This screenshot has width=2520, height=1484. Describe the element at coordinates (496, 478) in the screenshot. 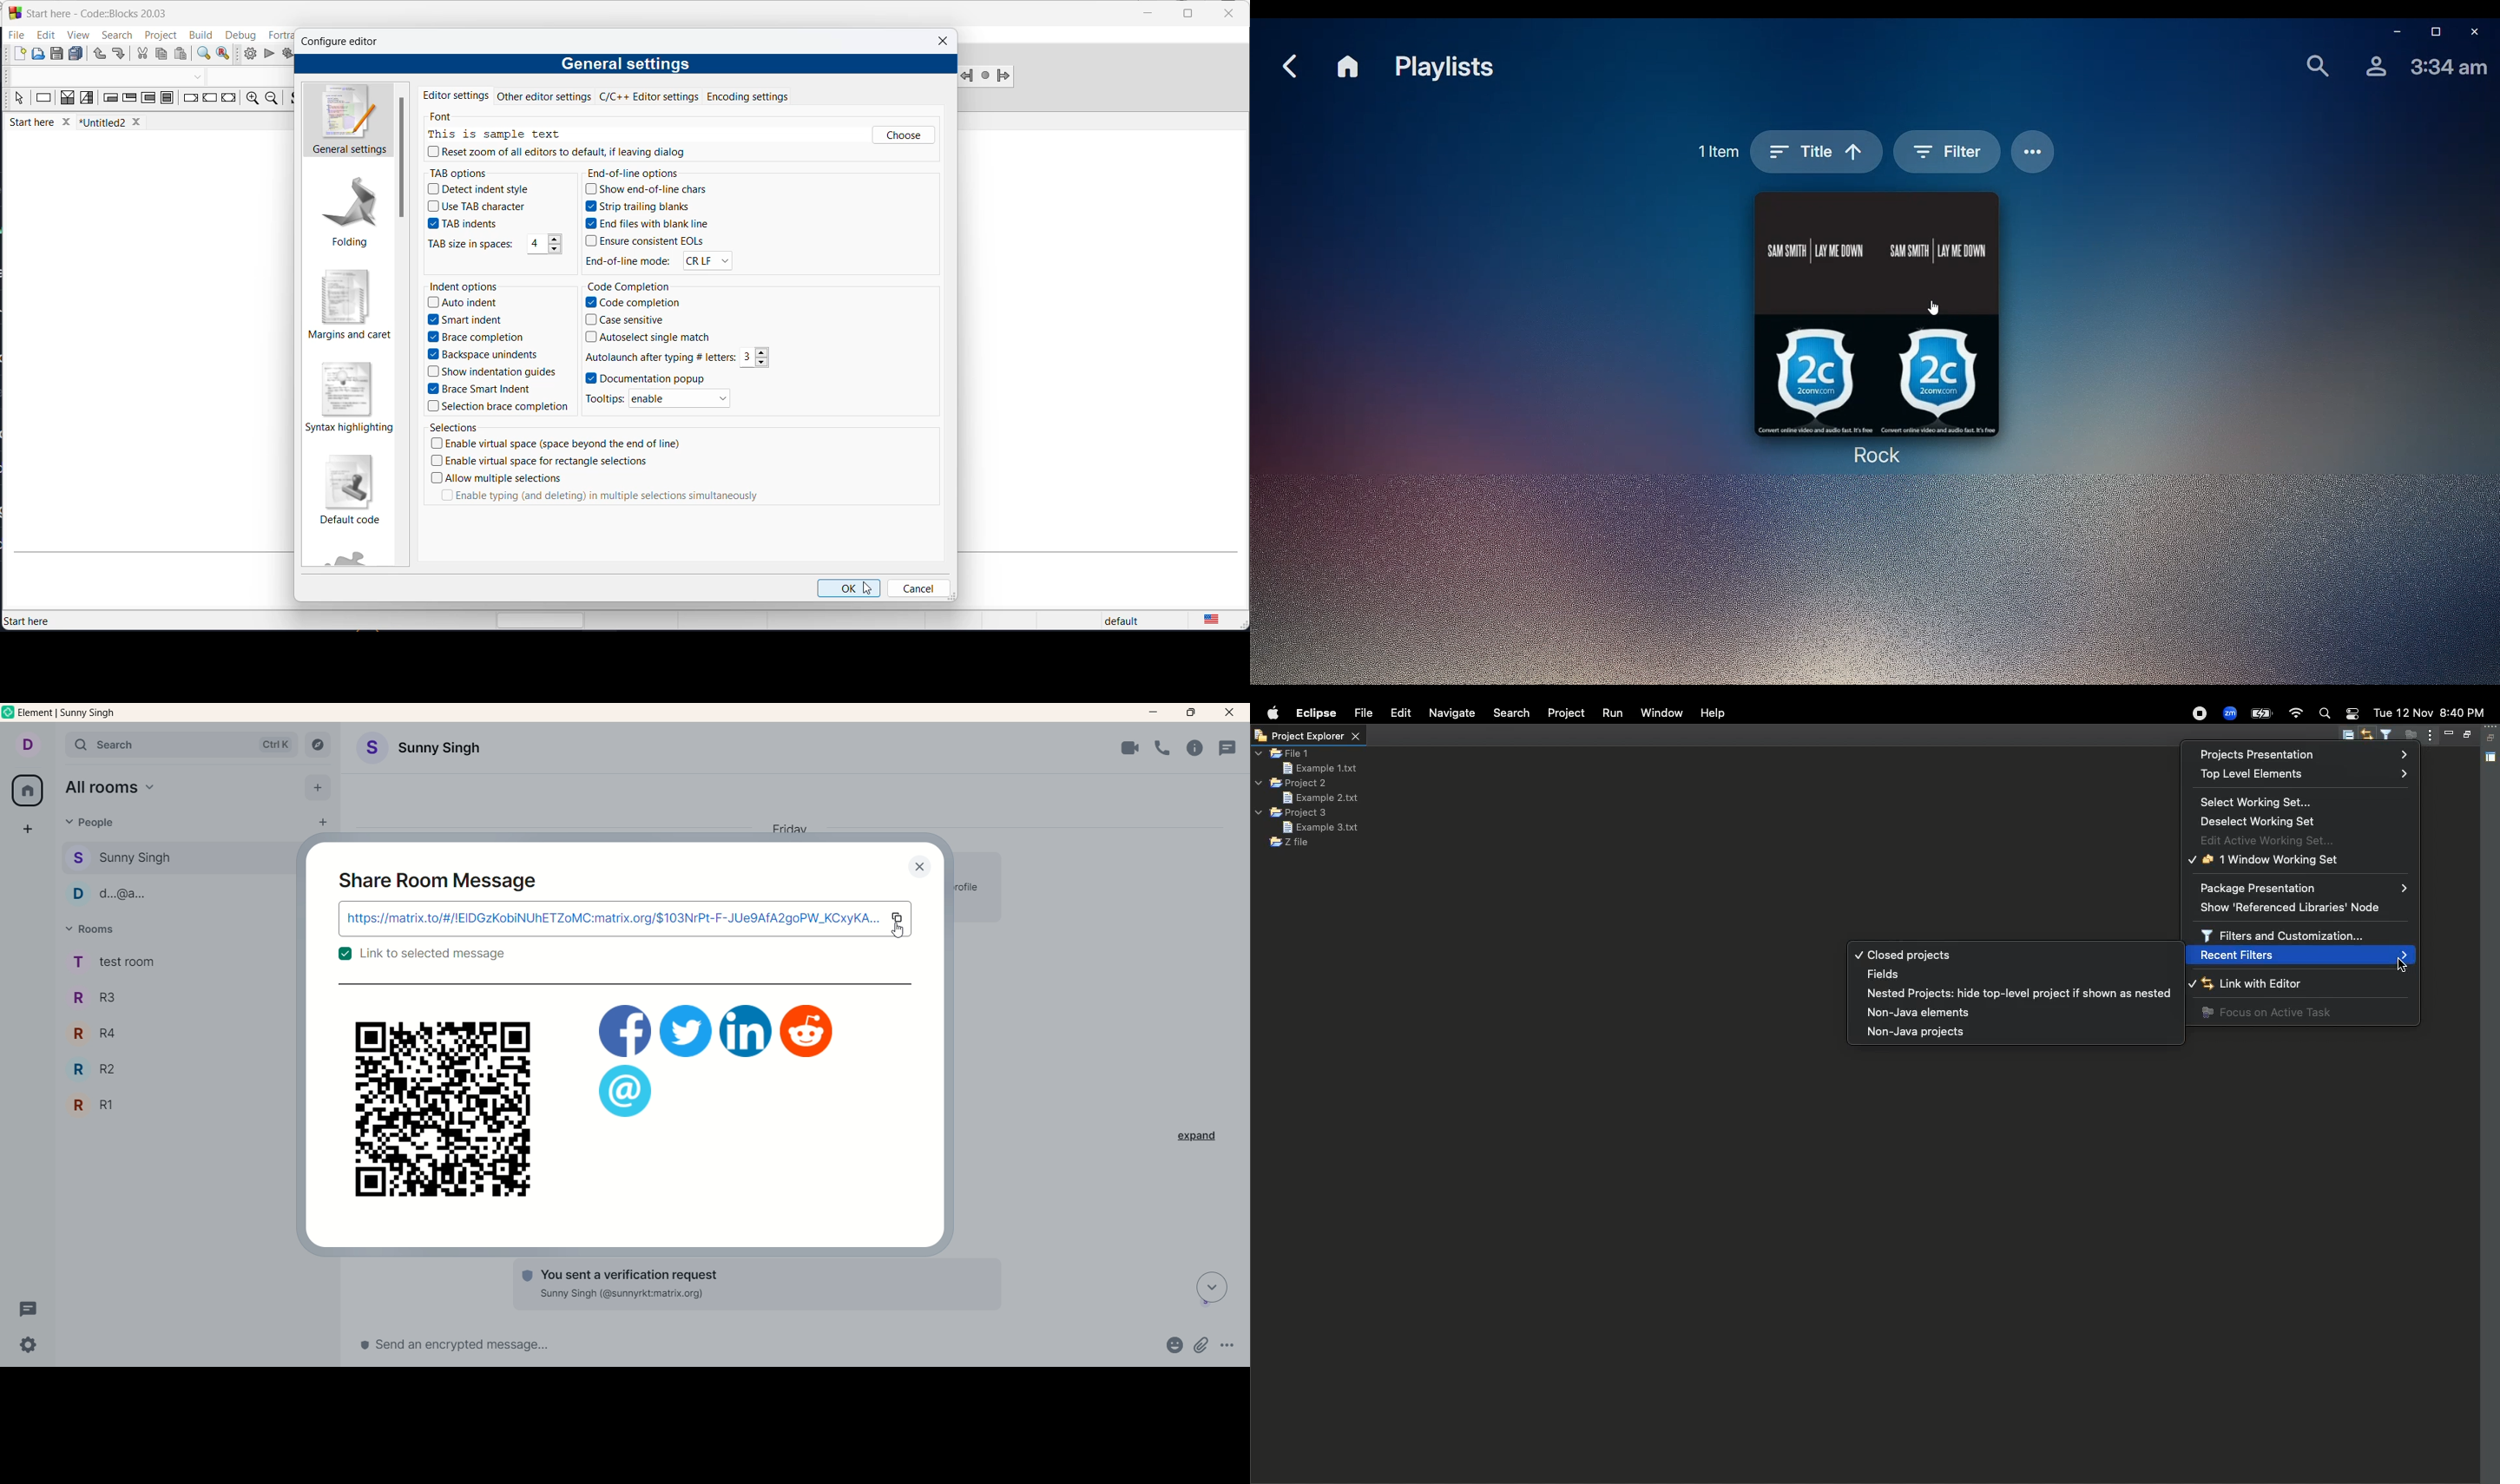

I see `allow multiple selection checkbox` at that location.